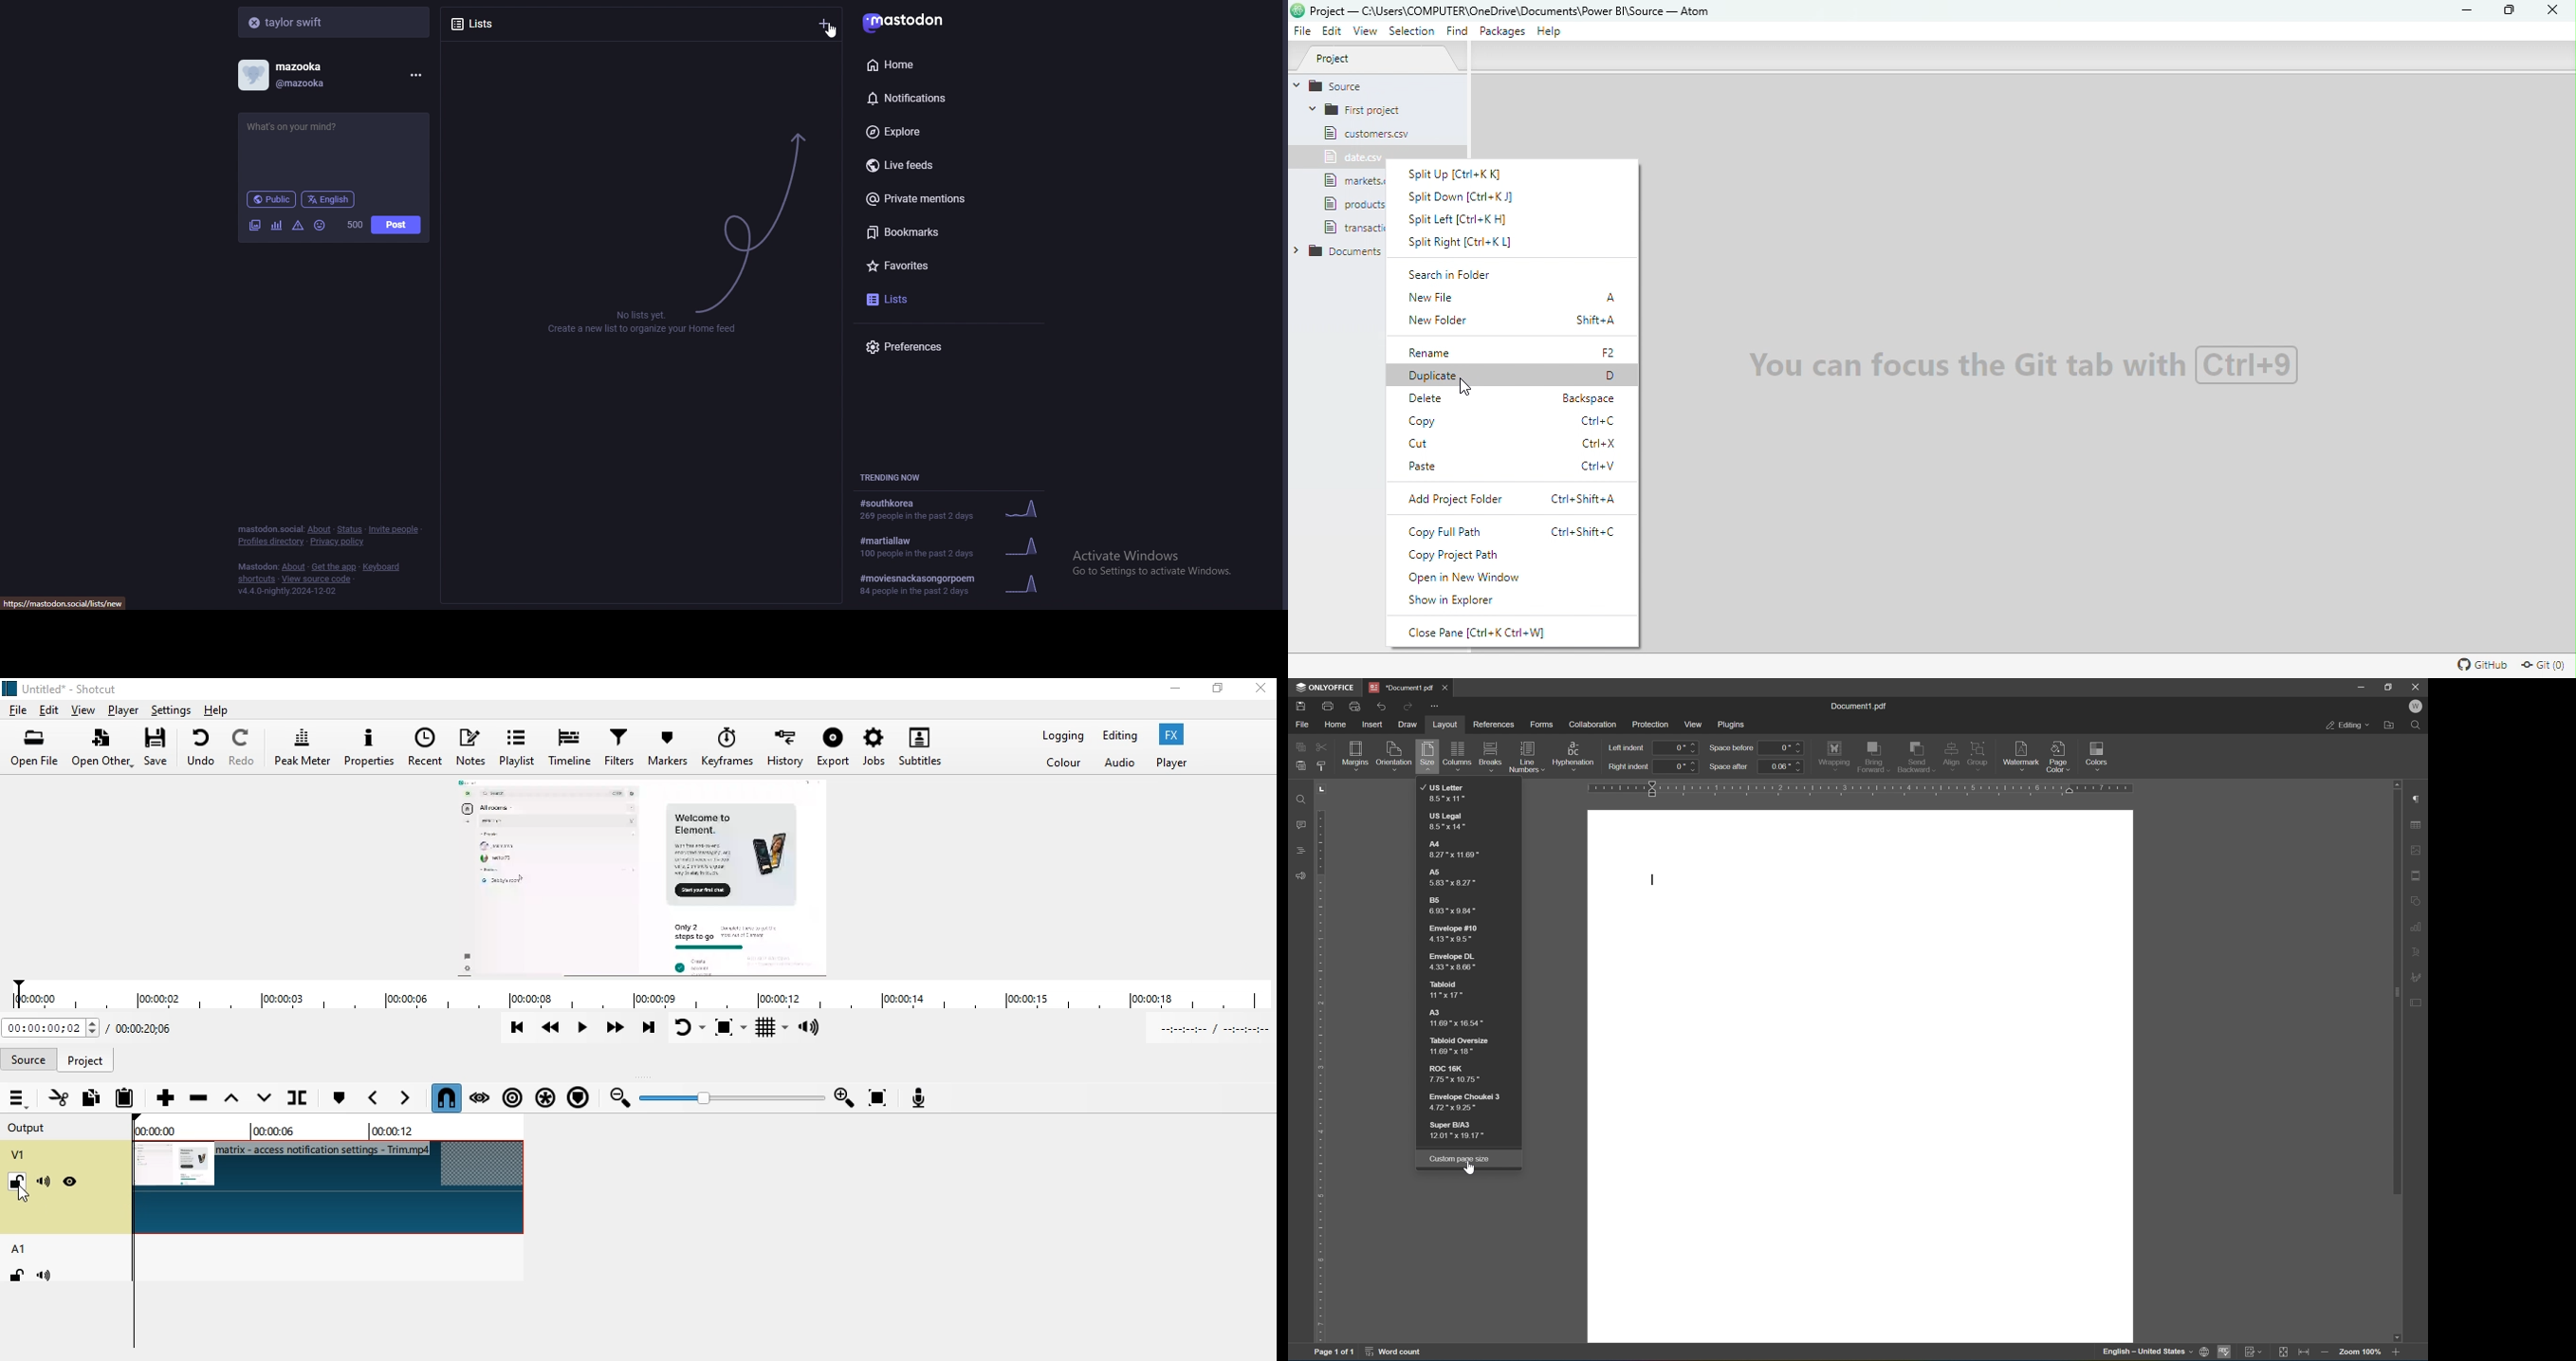 This screenshot has width=2576, height=1372. Describe the element at coordinates (620, 1030) in the screenshot. I see `Play quickly forward` at that location.